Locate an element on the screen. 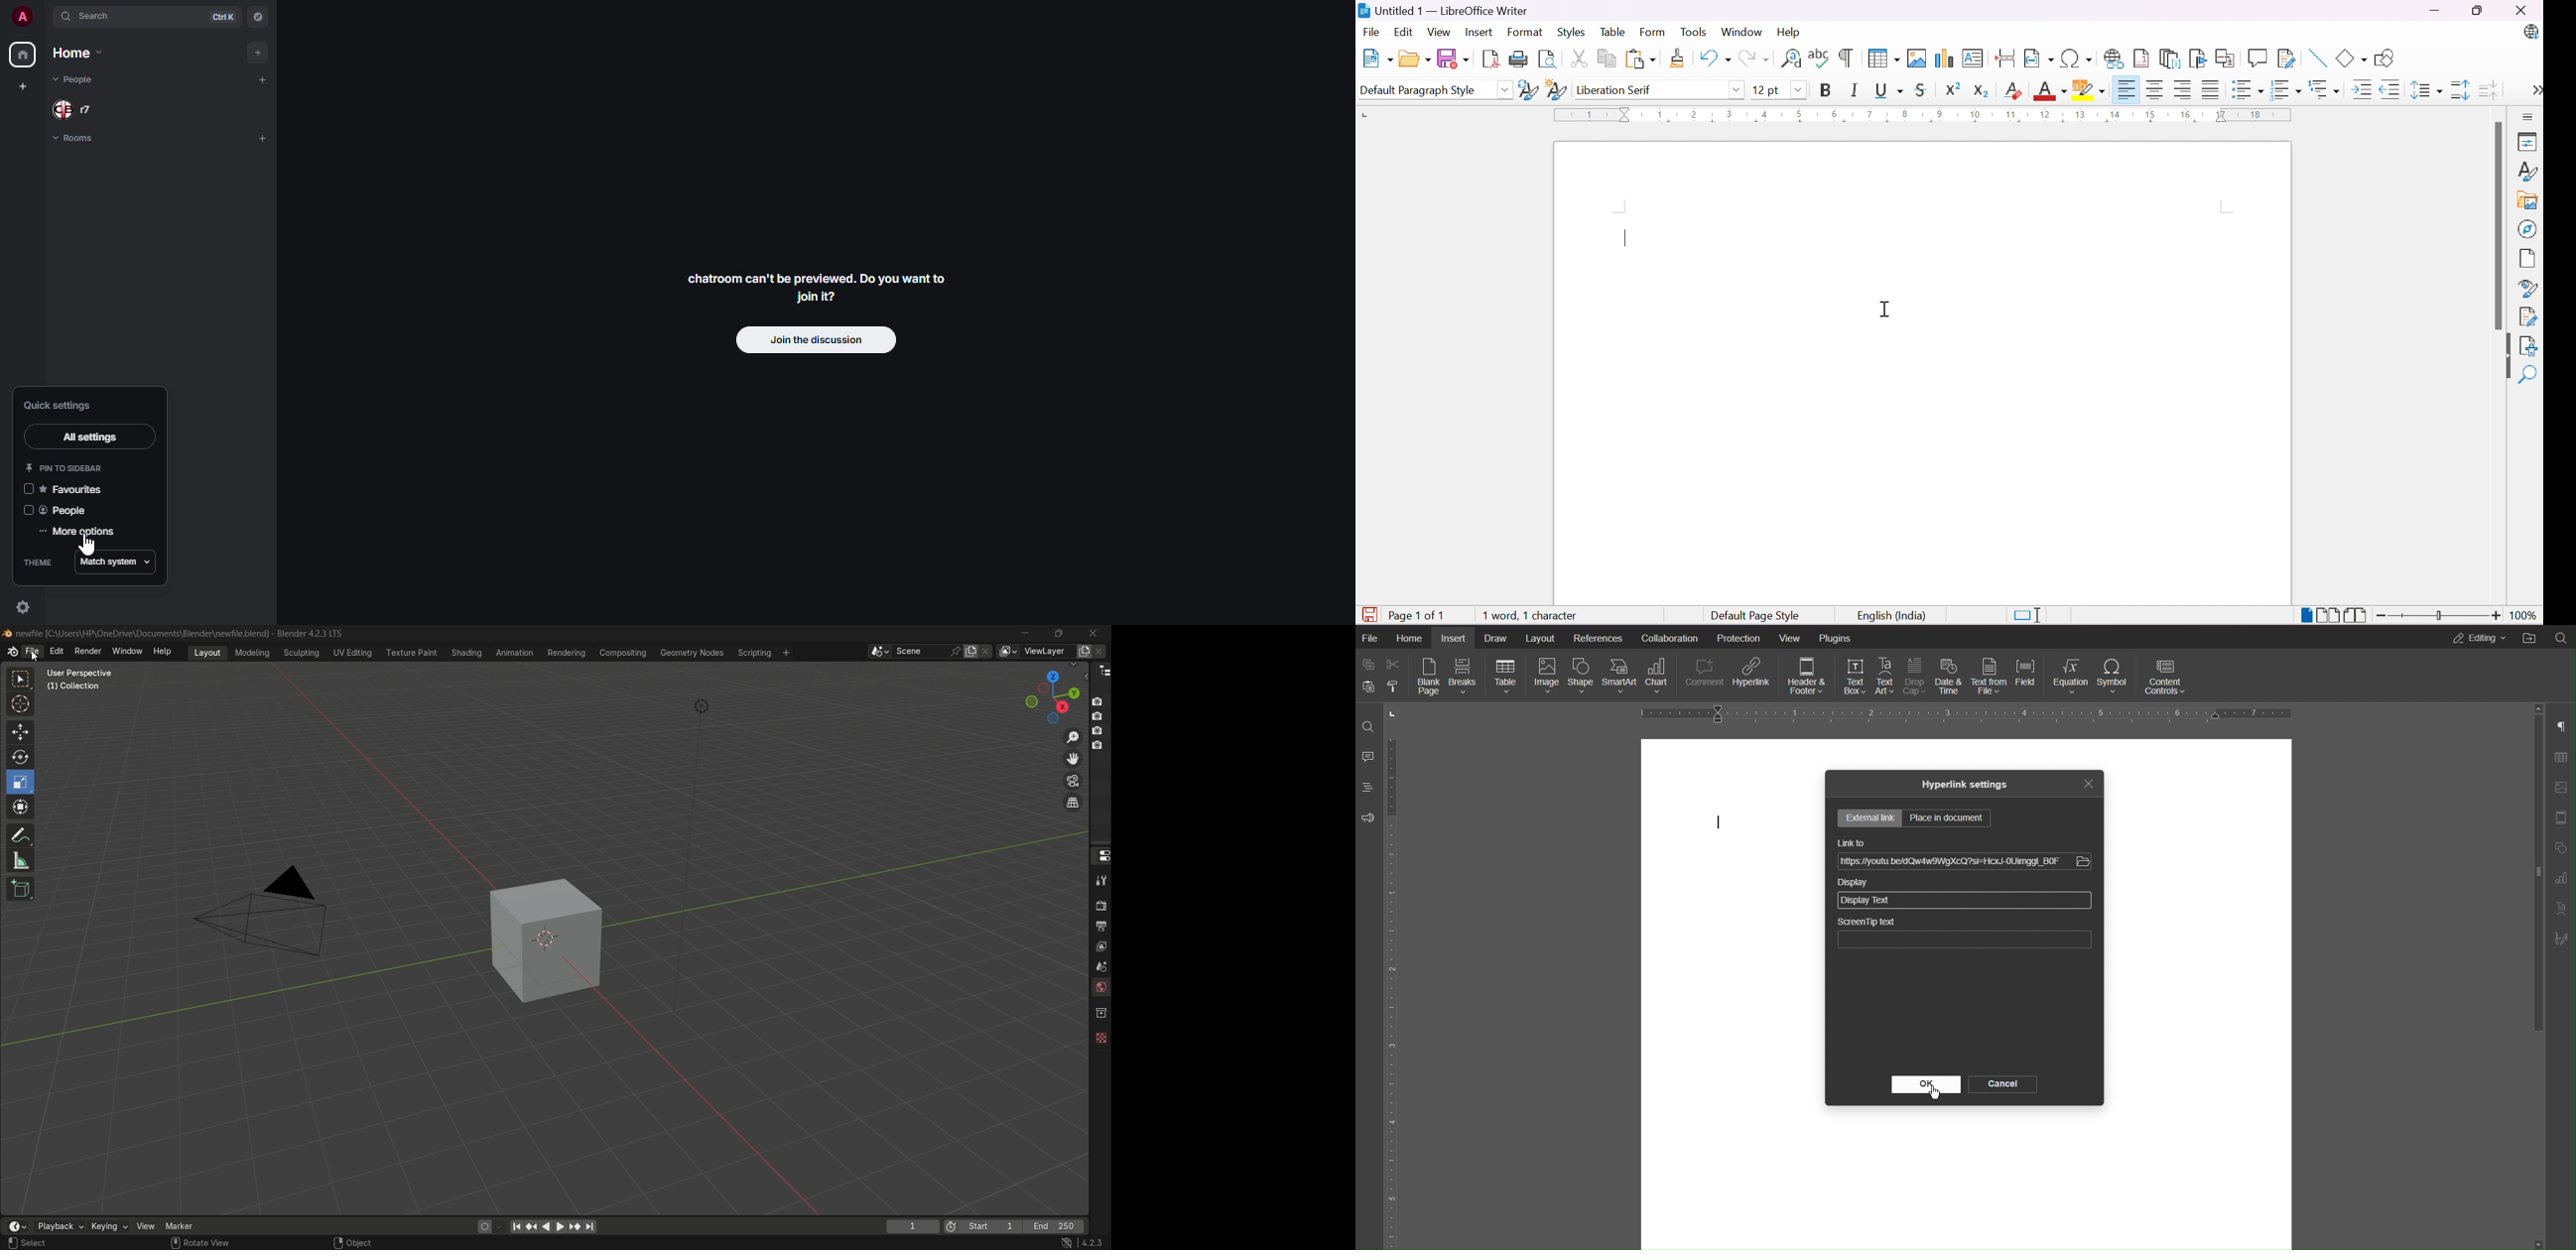 The height and width of the screenshot is (1260, 2576). Open is located at coordinates (1414, 60).